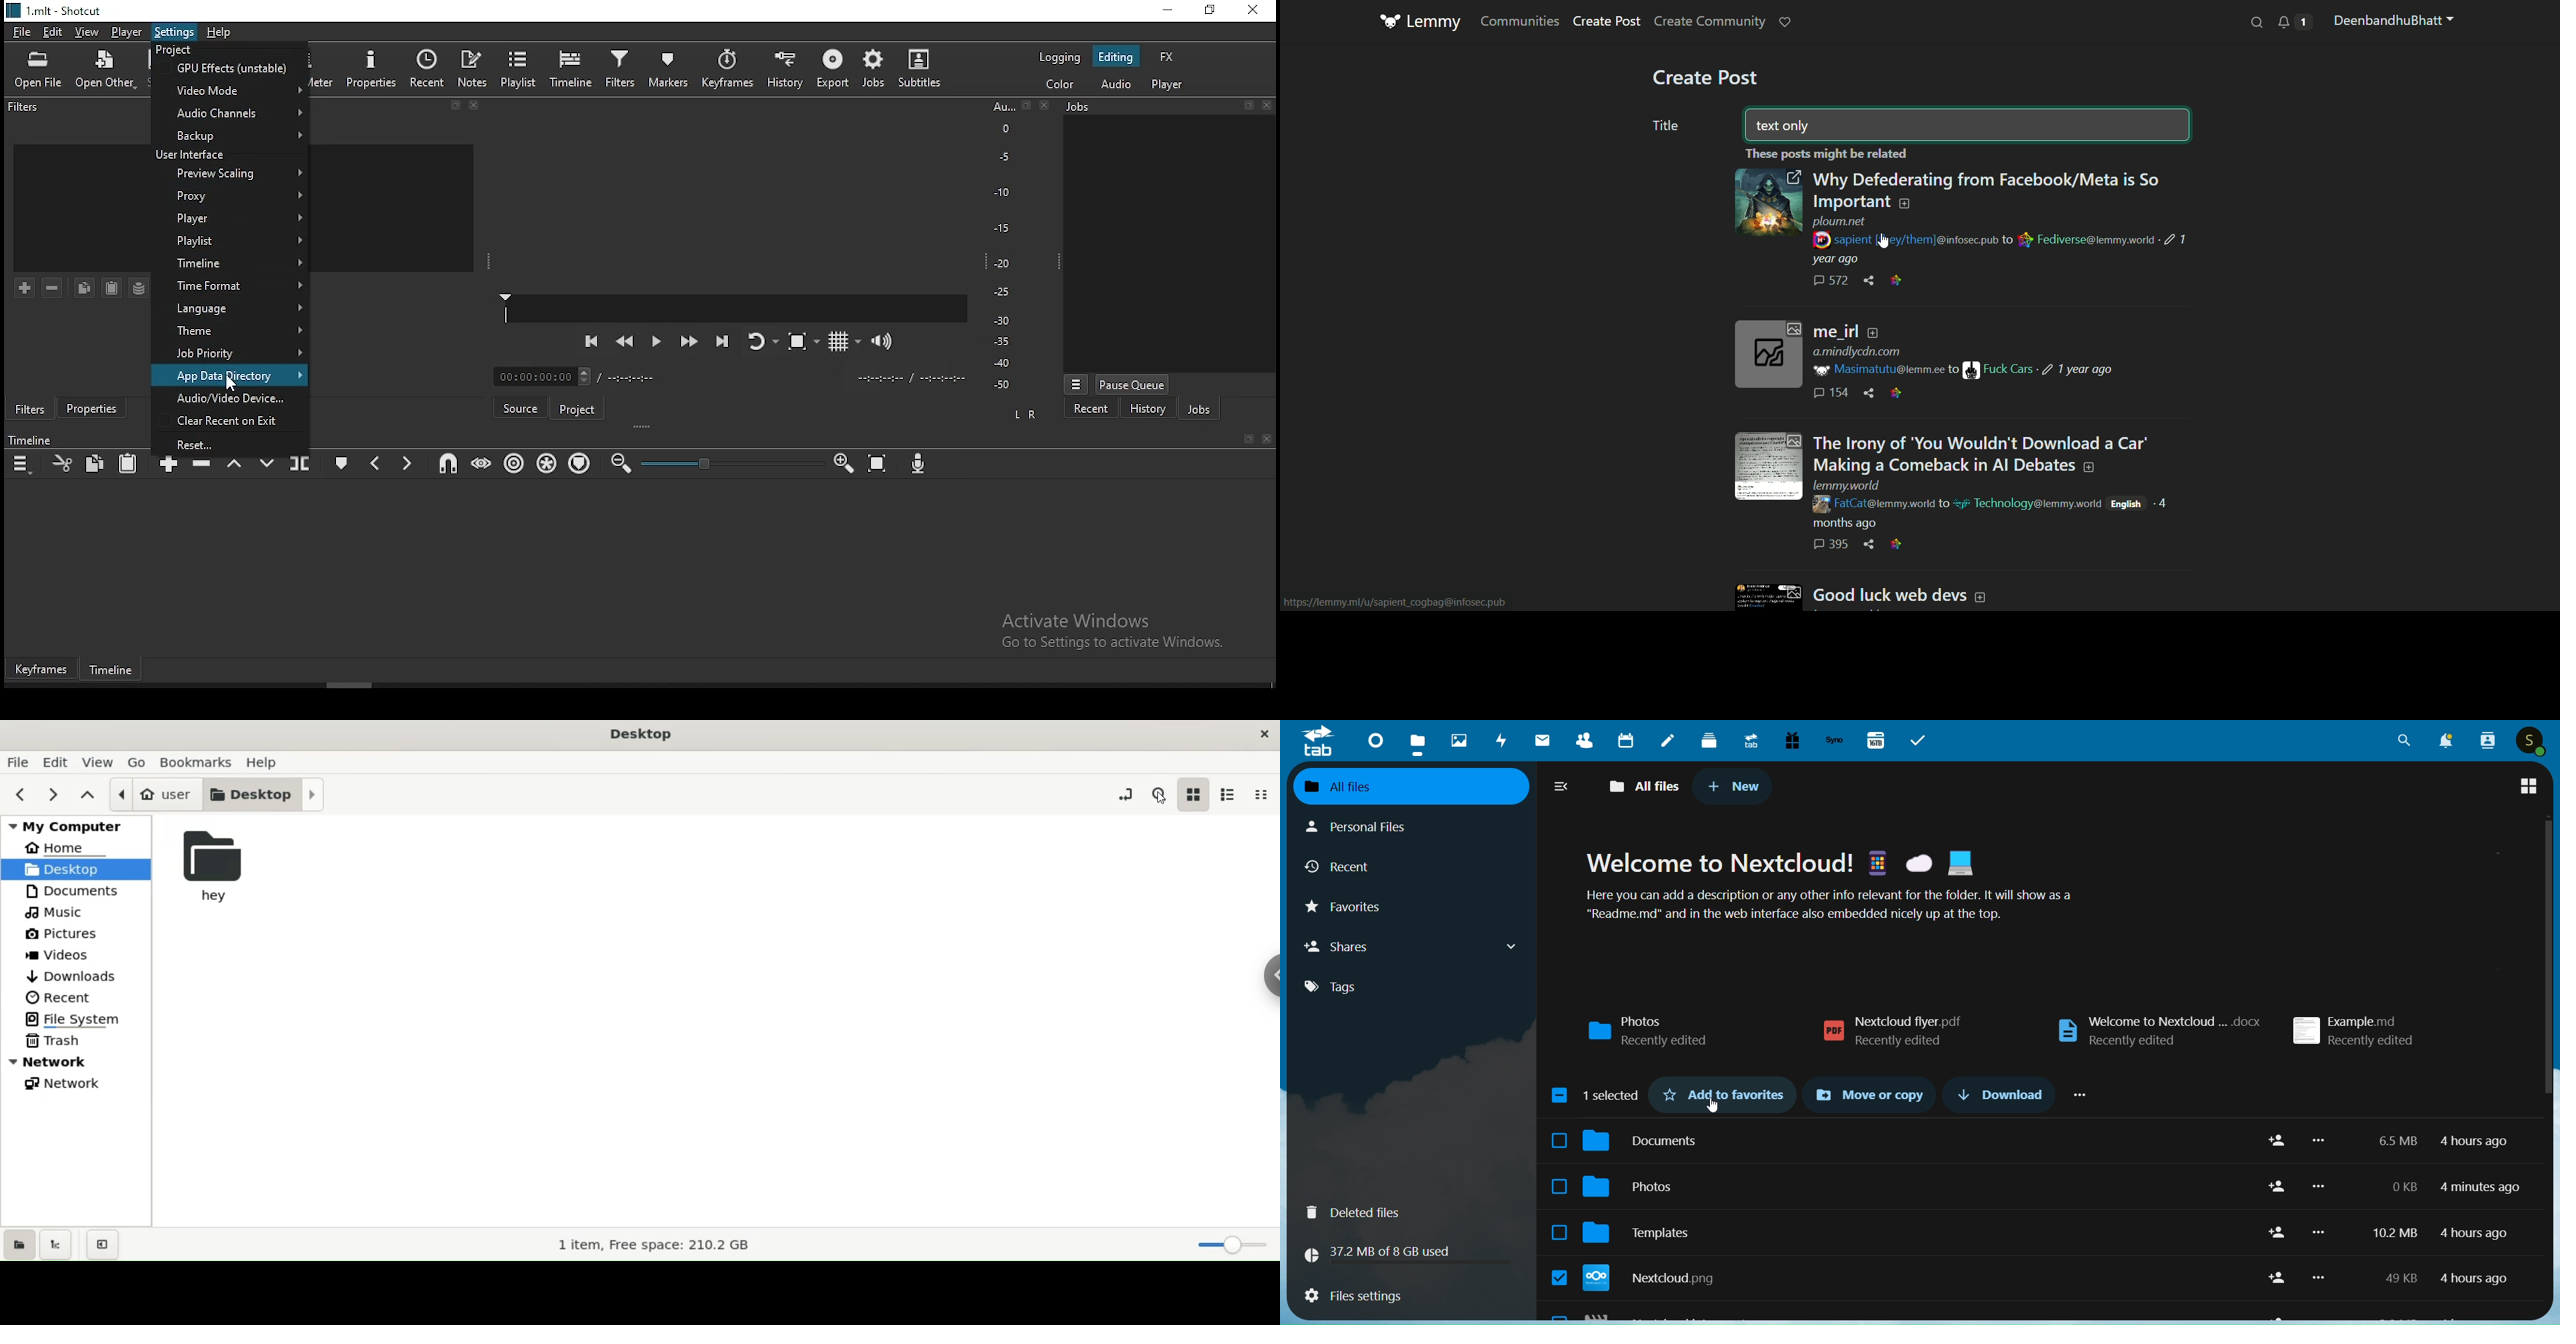 The width and height of the screenshot is (2576, 1344). What do you see at coordinates (1559, 1187) in the screenshot?
I see `Click to select` at bounding box center [1559, 1187].